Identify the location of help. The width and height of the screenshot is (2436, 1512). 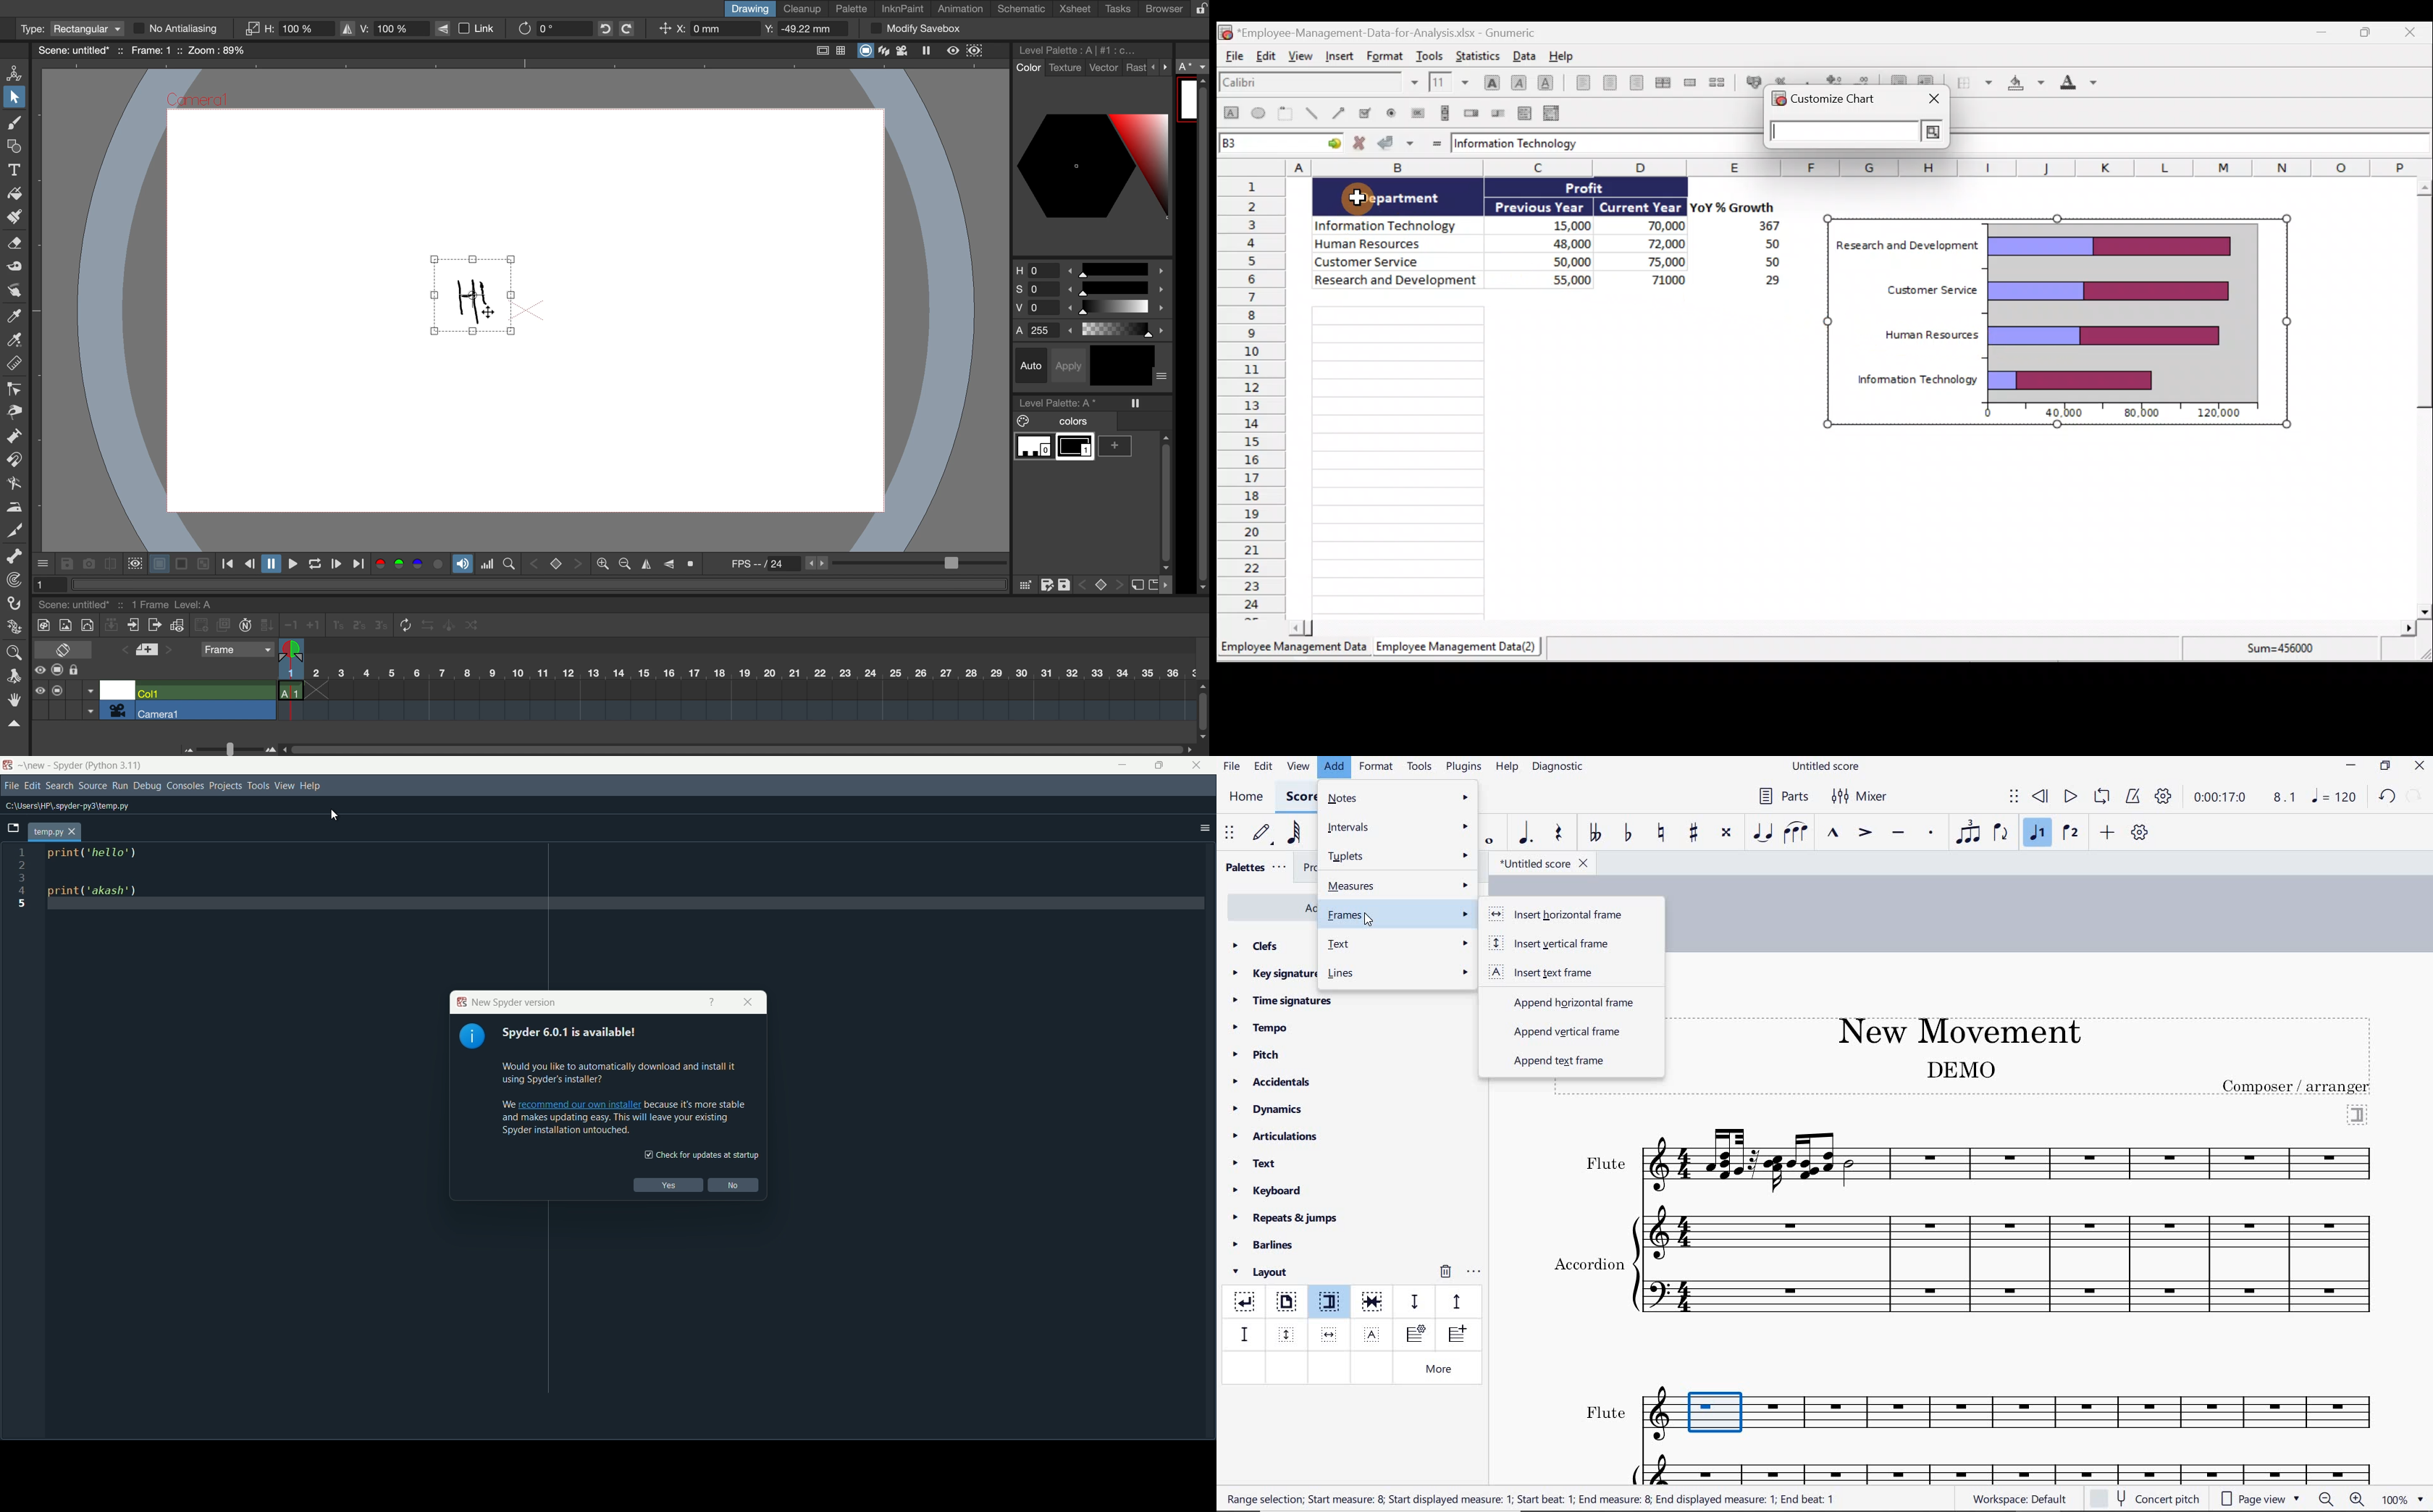
(710, 1002).